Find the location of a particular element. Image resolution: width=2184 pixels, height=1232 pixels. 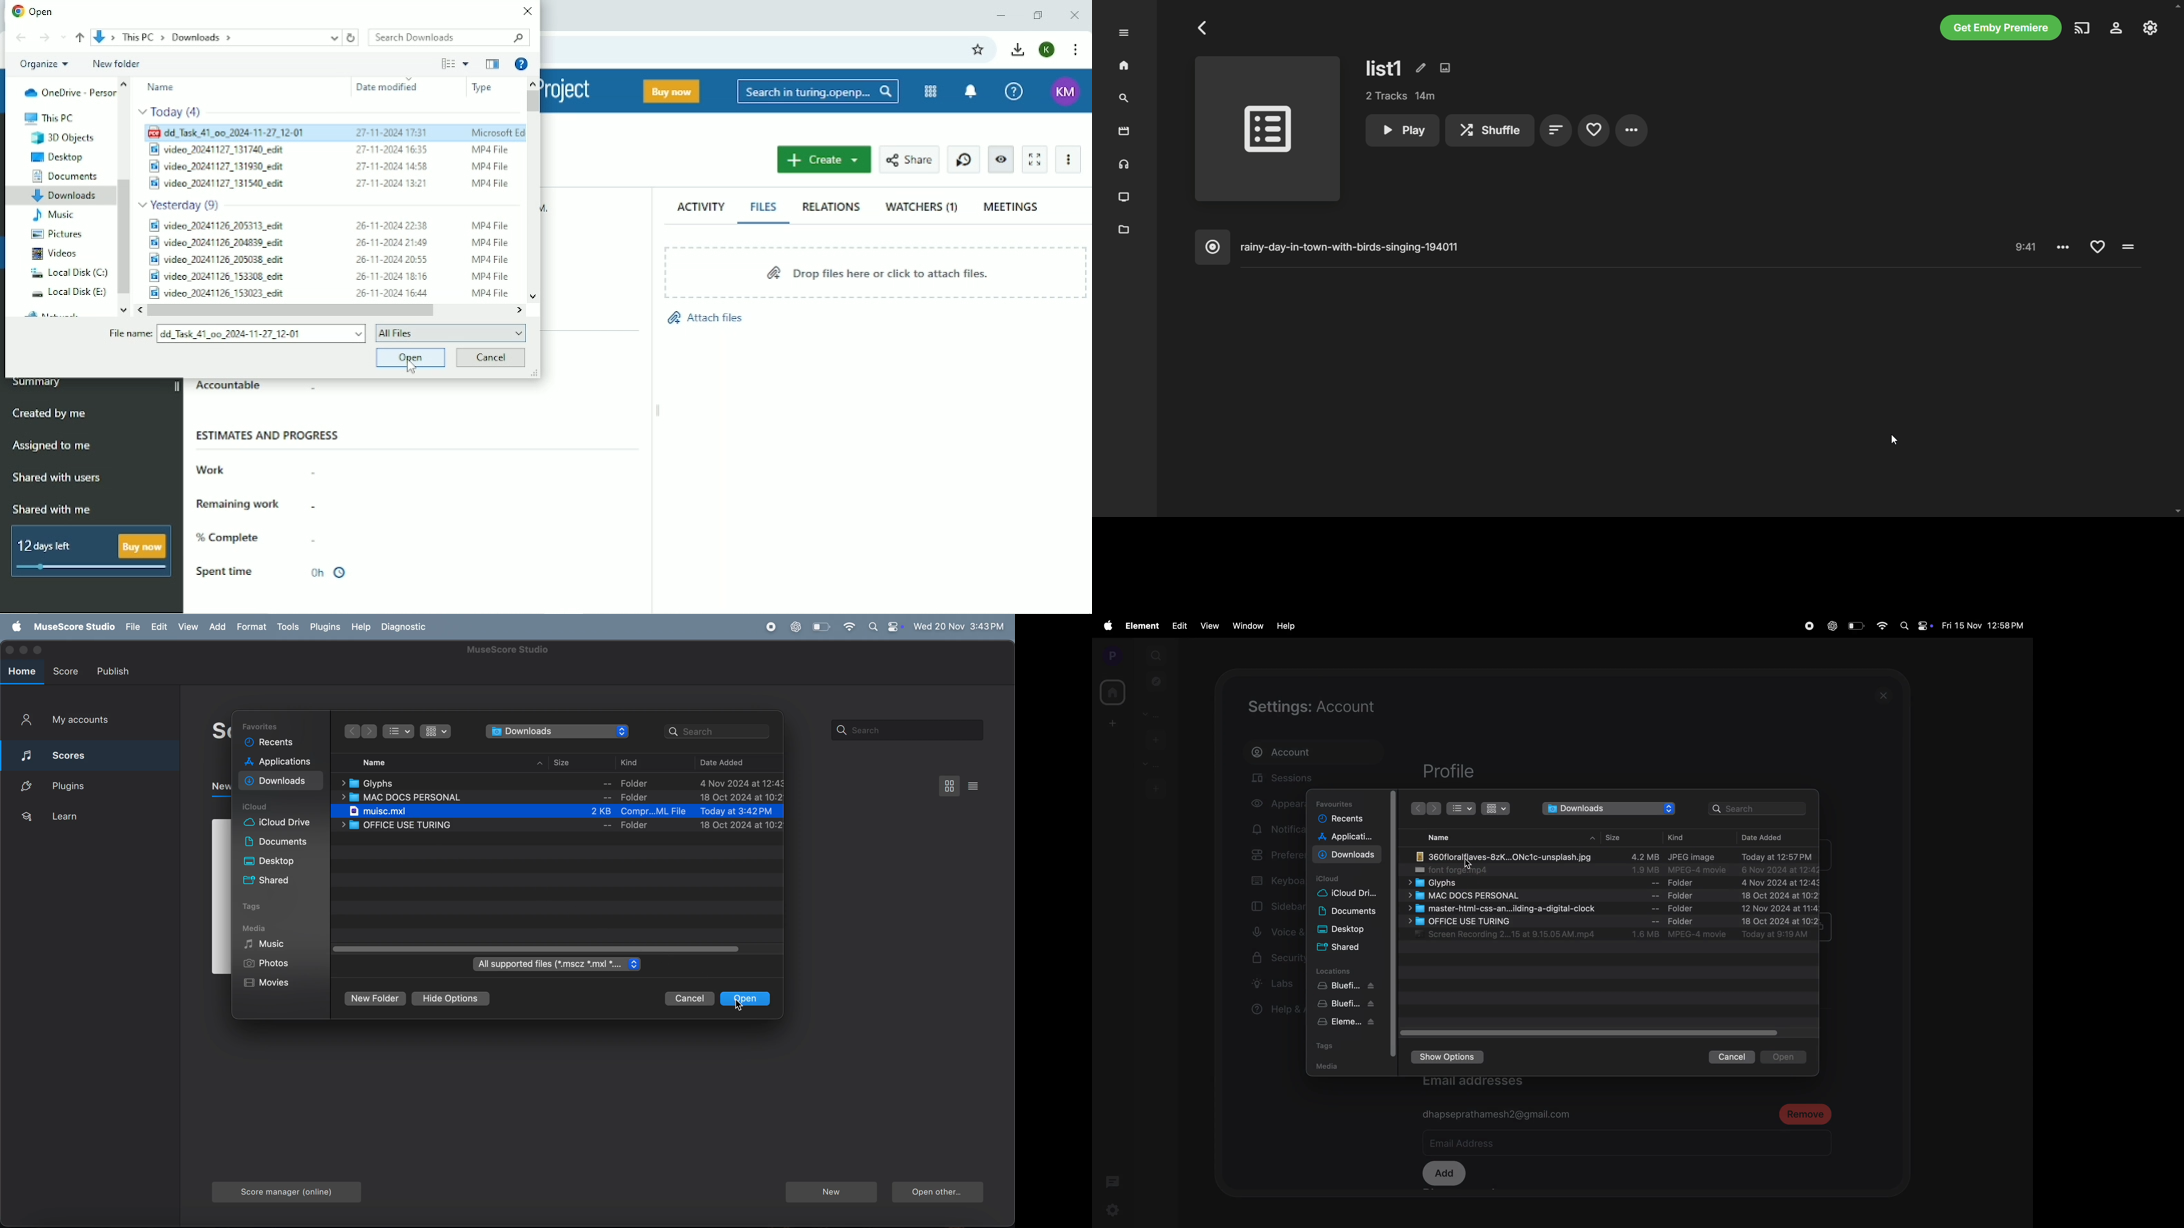

size is located at coordinates (1619, 836).